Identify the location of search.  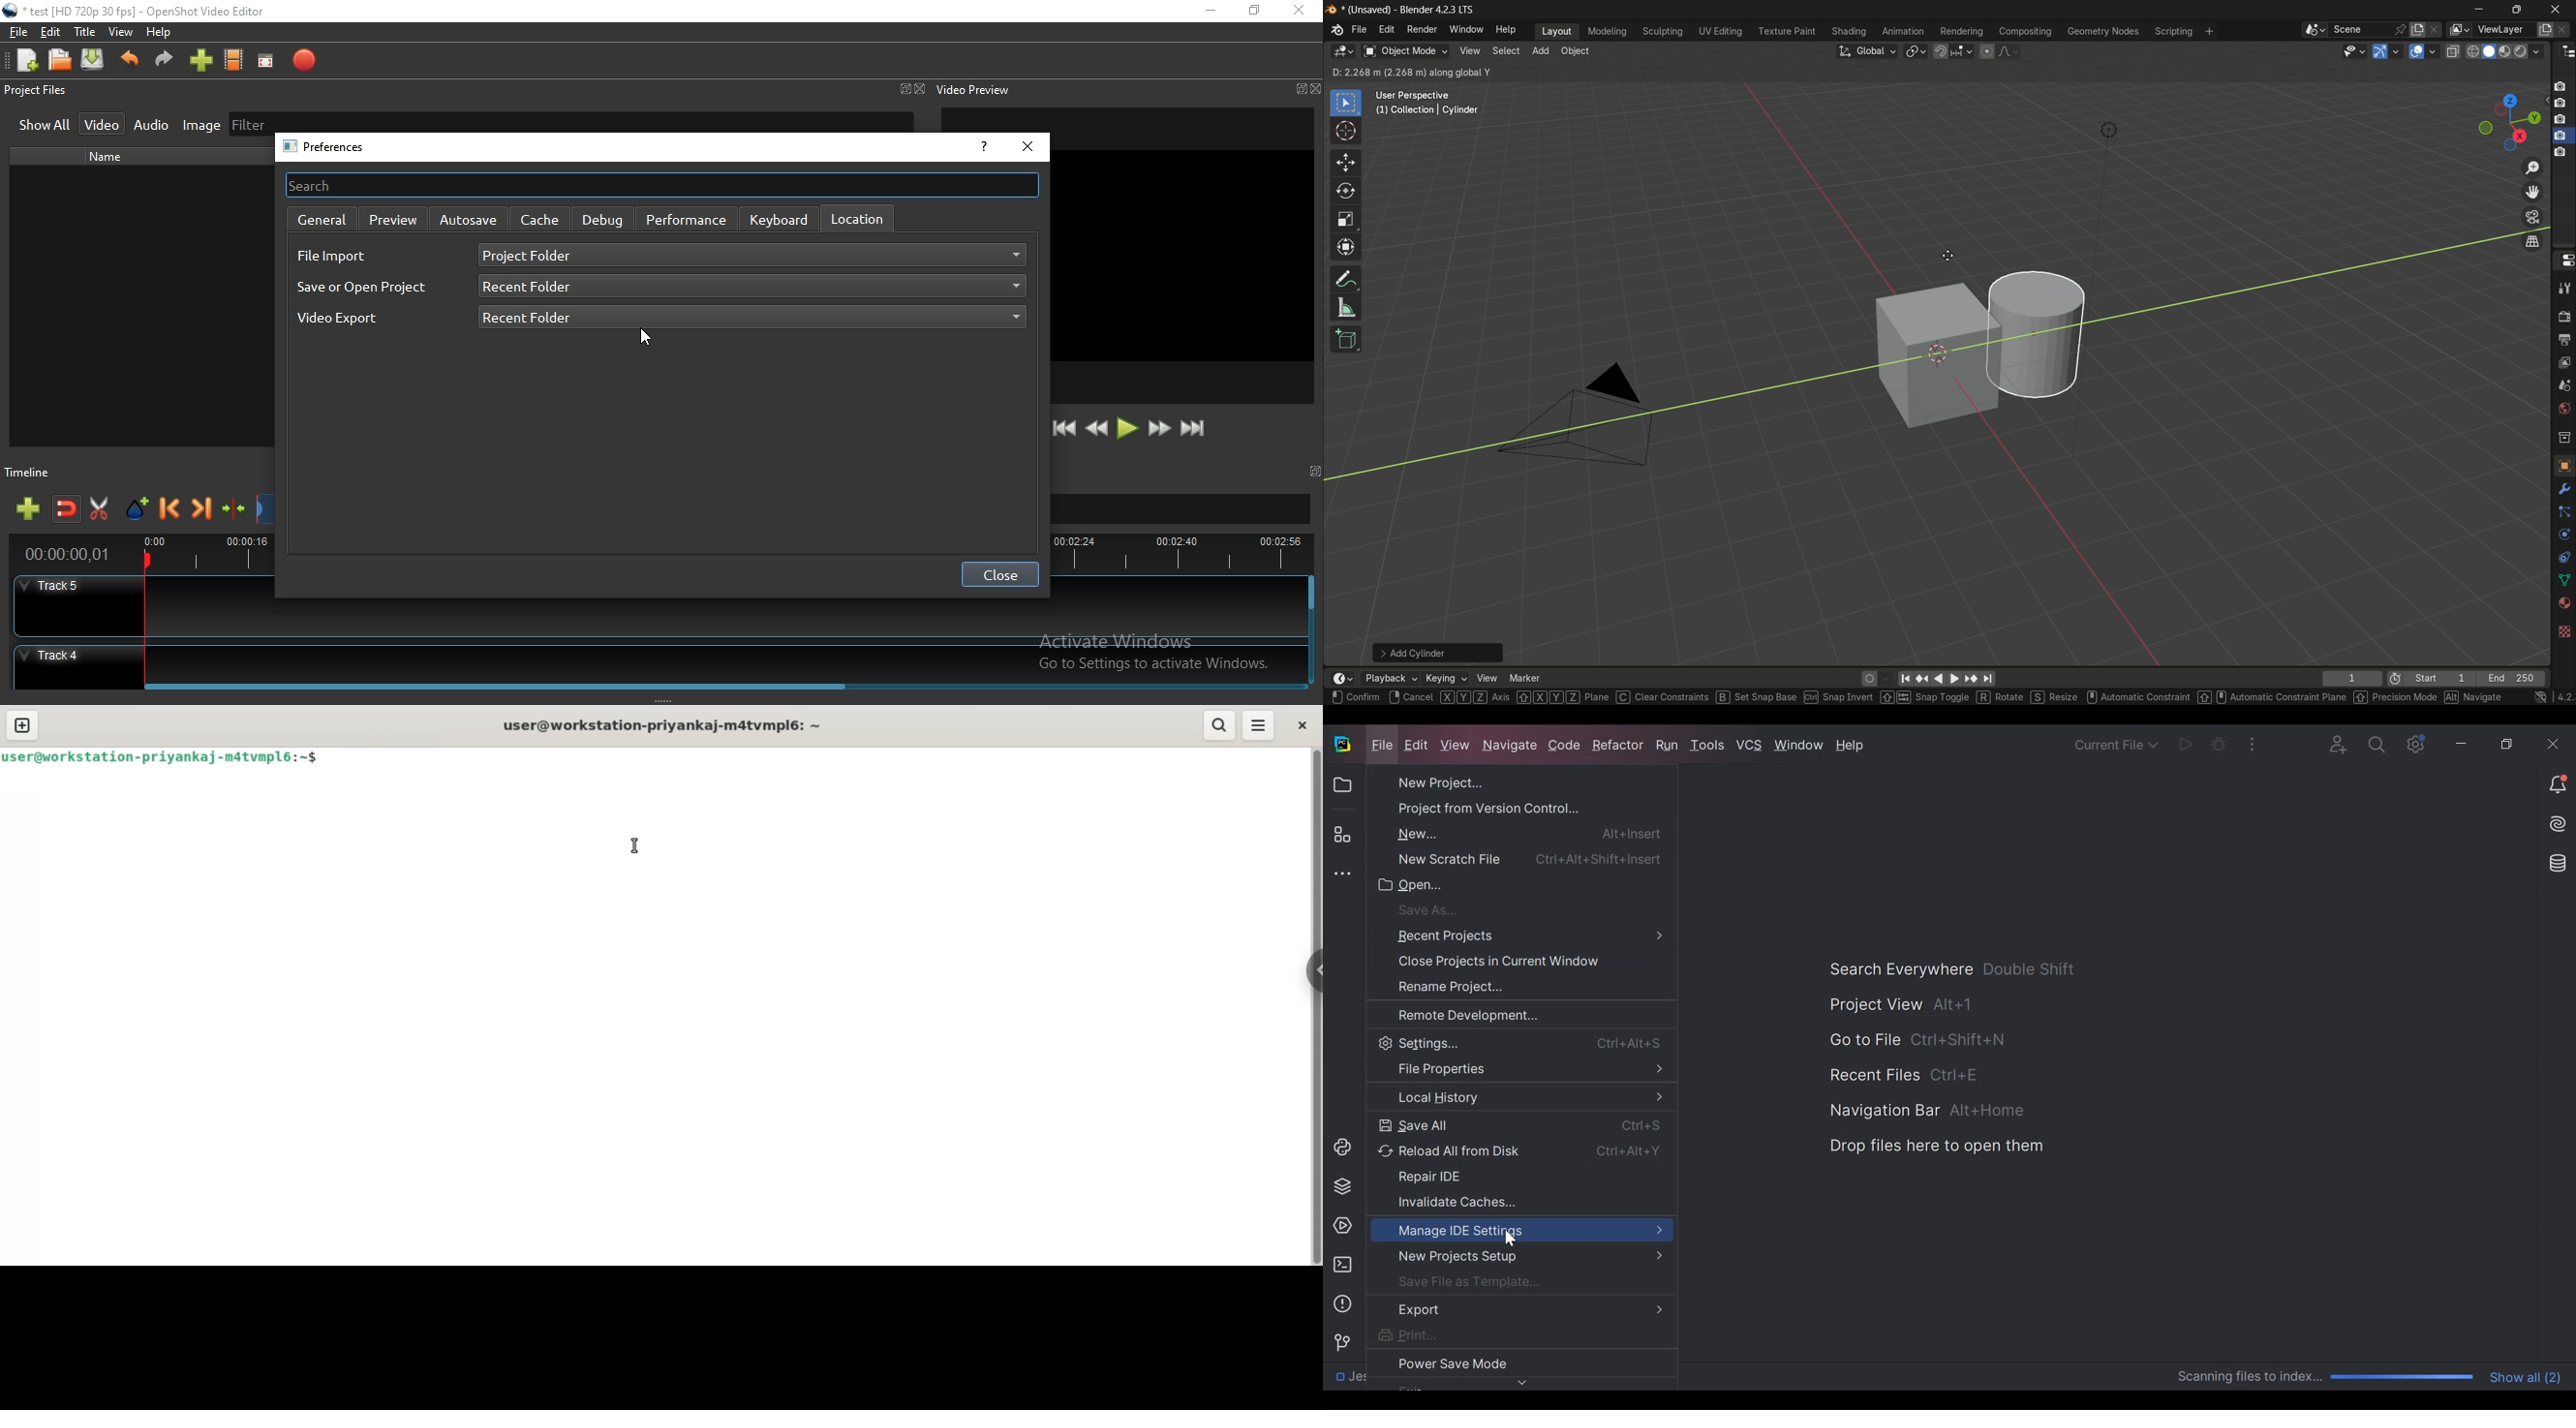
(1220, 726).